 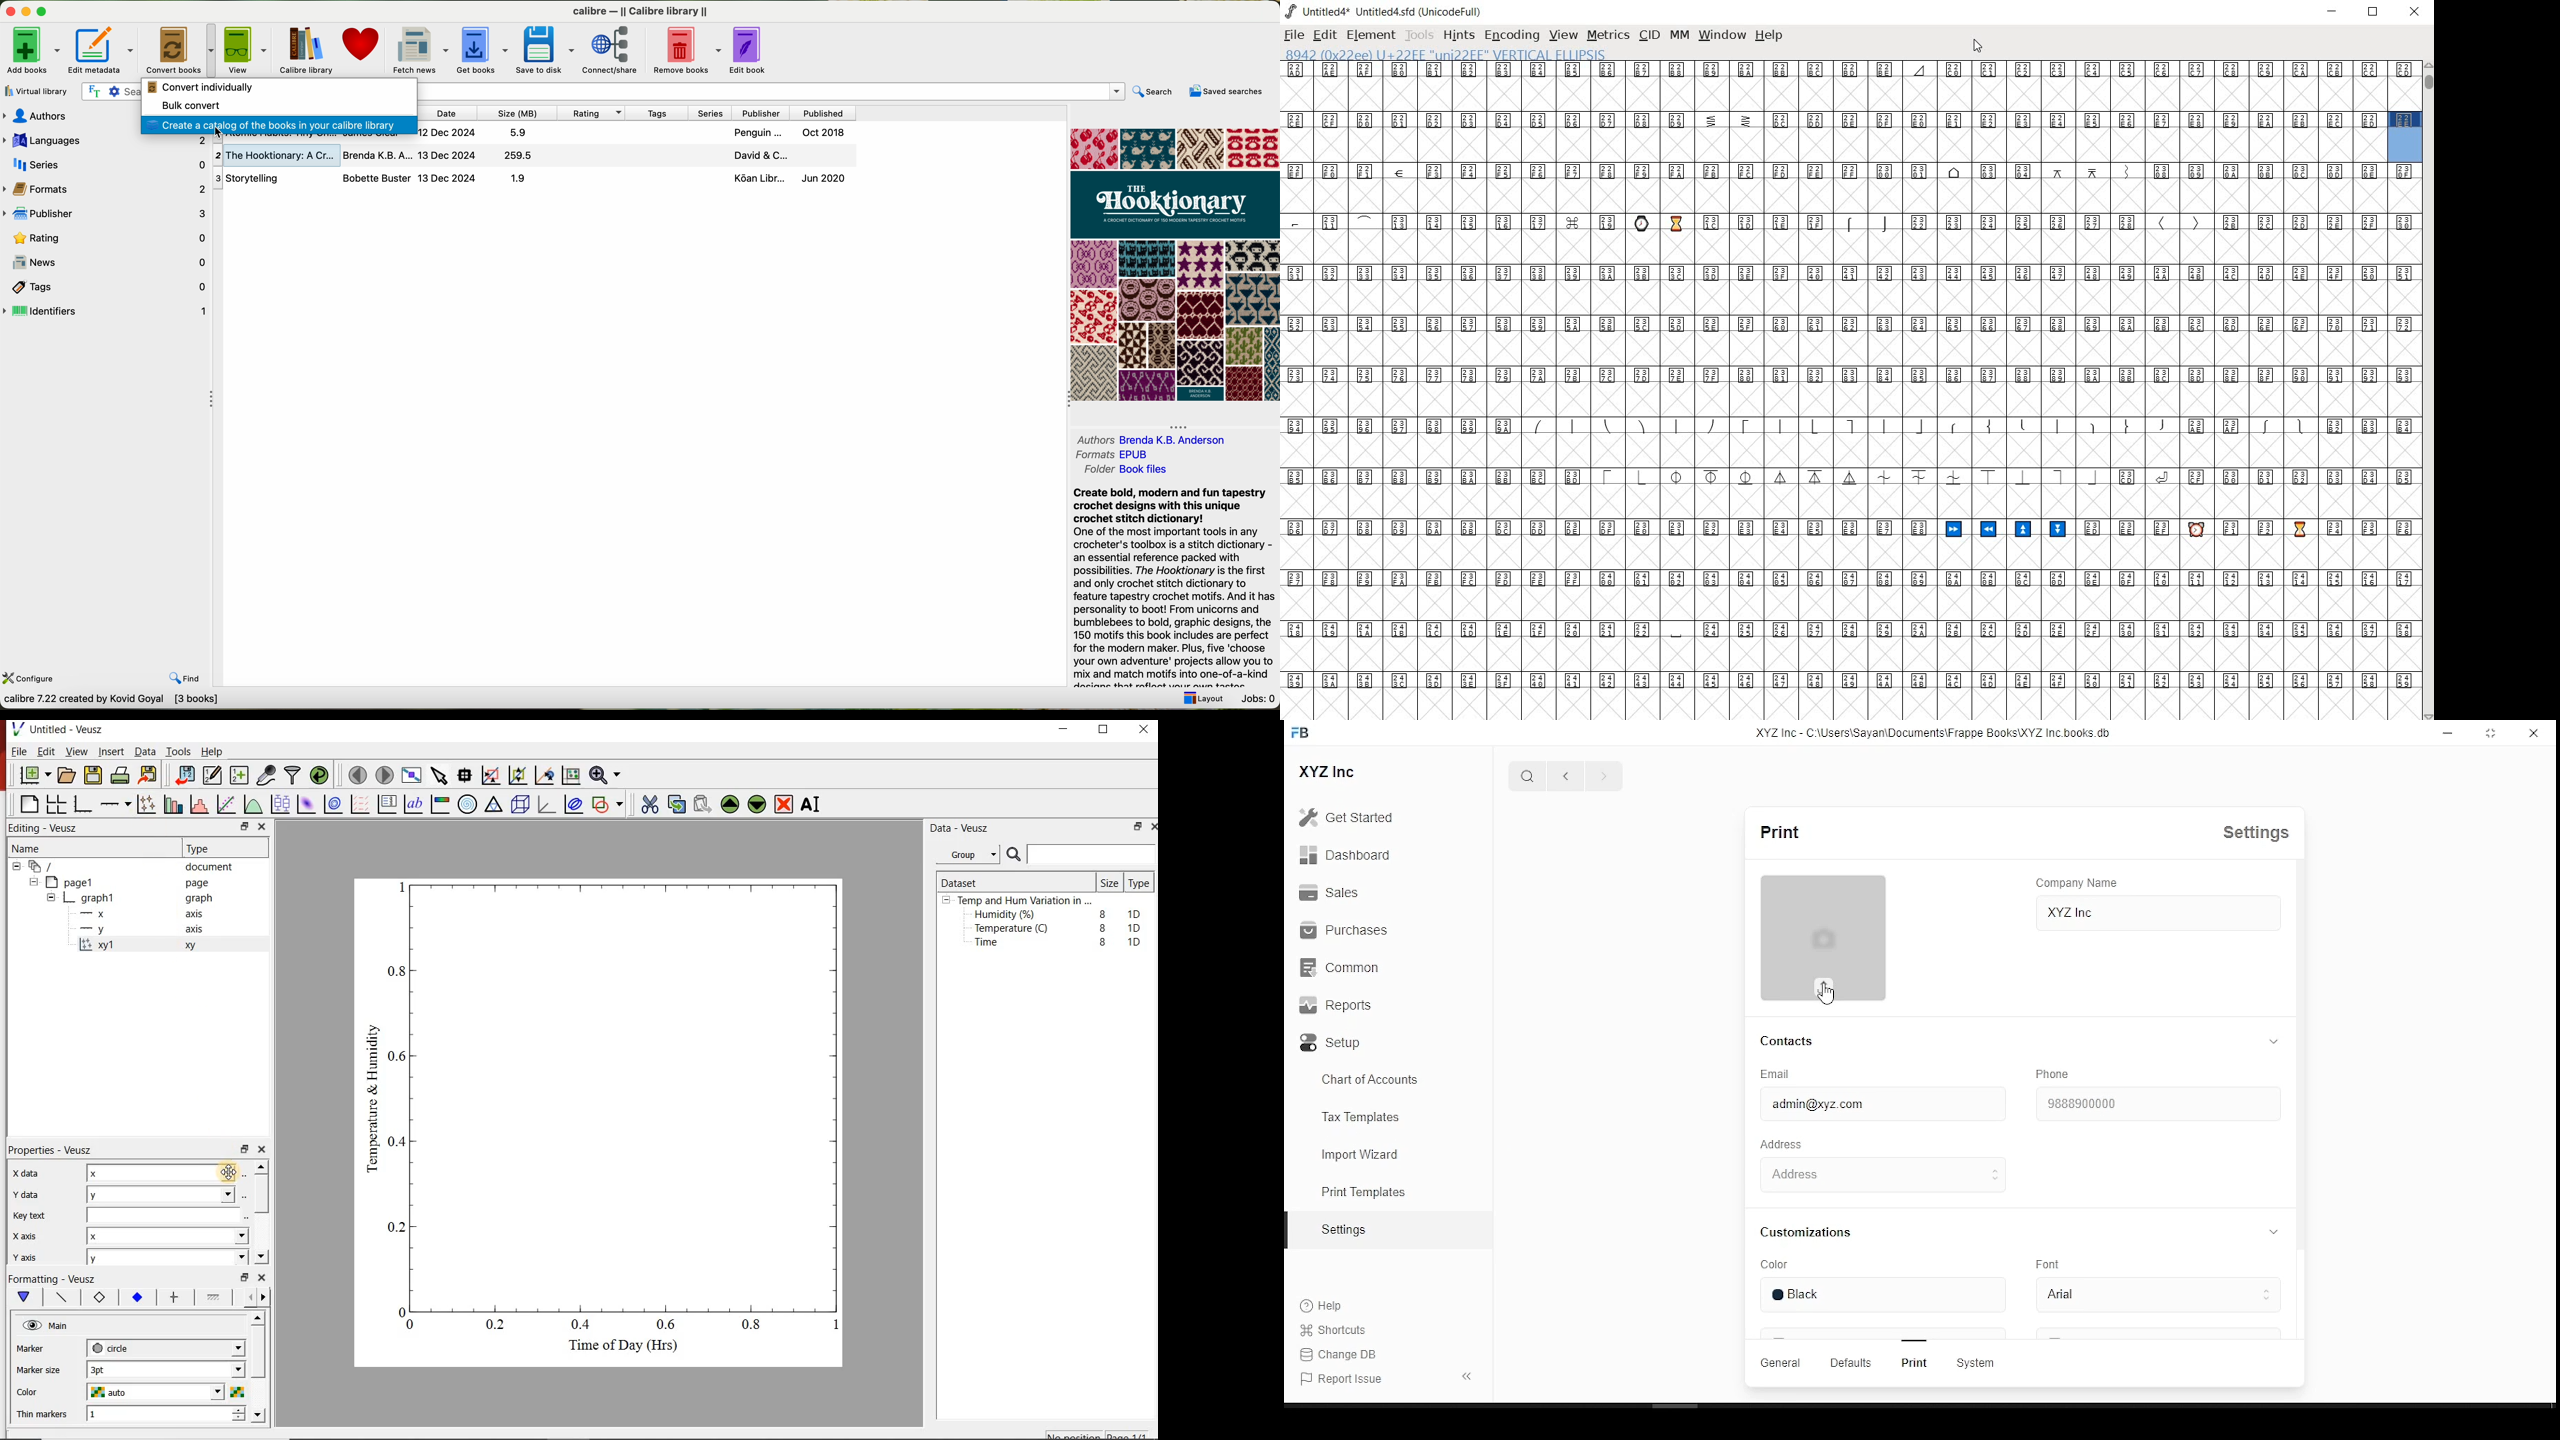 What do you see at coordinates (99, 914) in the screenshot?
I see `x` at bounding box center [99, 914].